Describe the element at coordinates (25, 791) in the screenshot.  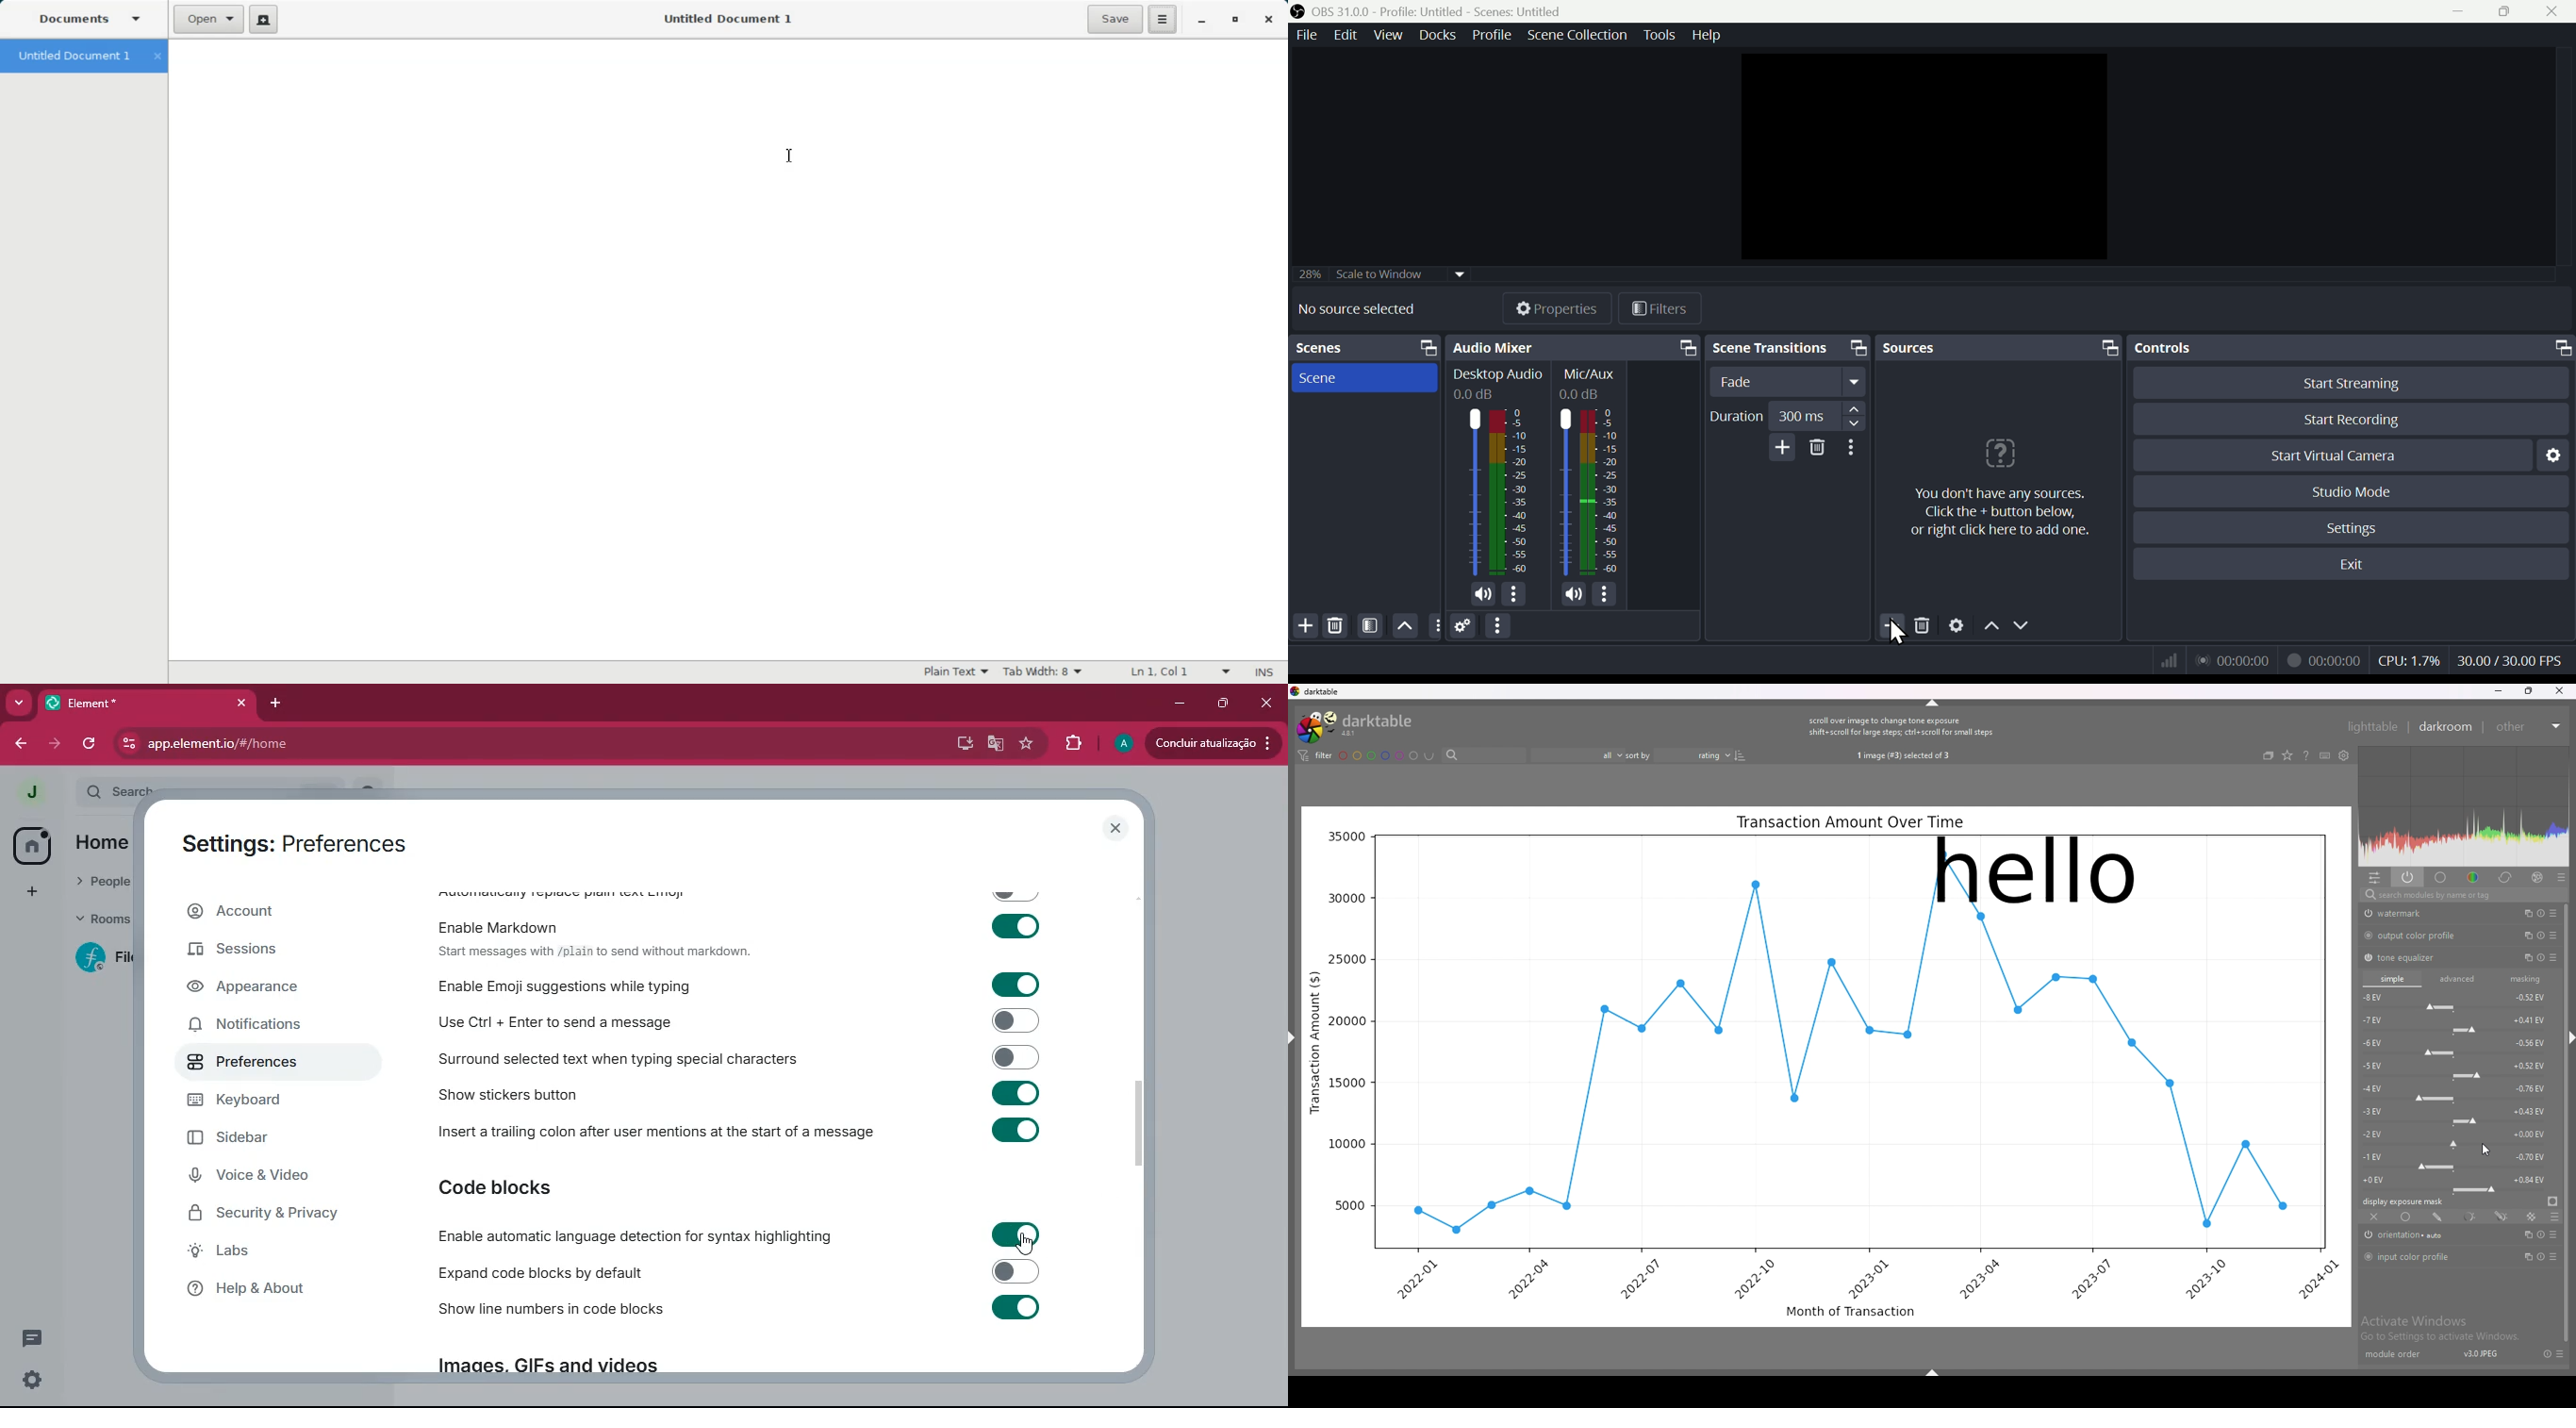
I see `profile picture` at that location.